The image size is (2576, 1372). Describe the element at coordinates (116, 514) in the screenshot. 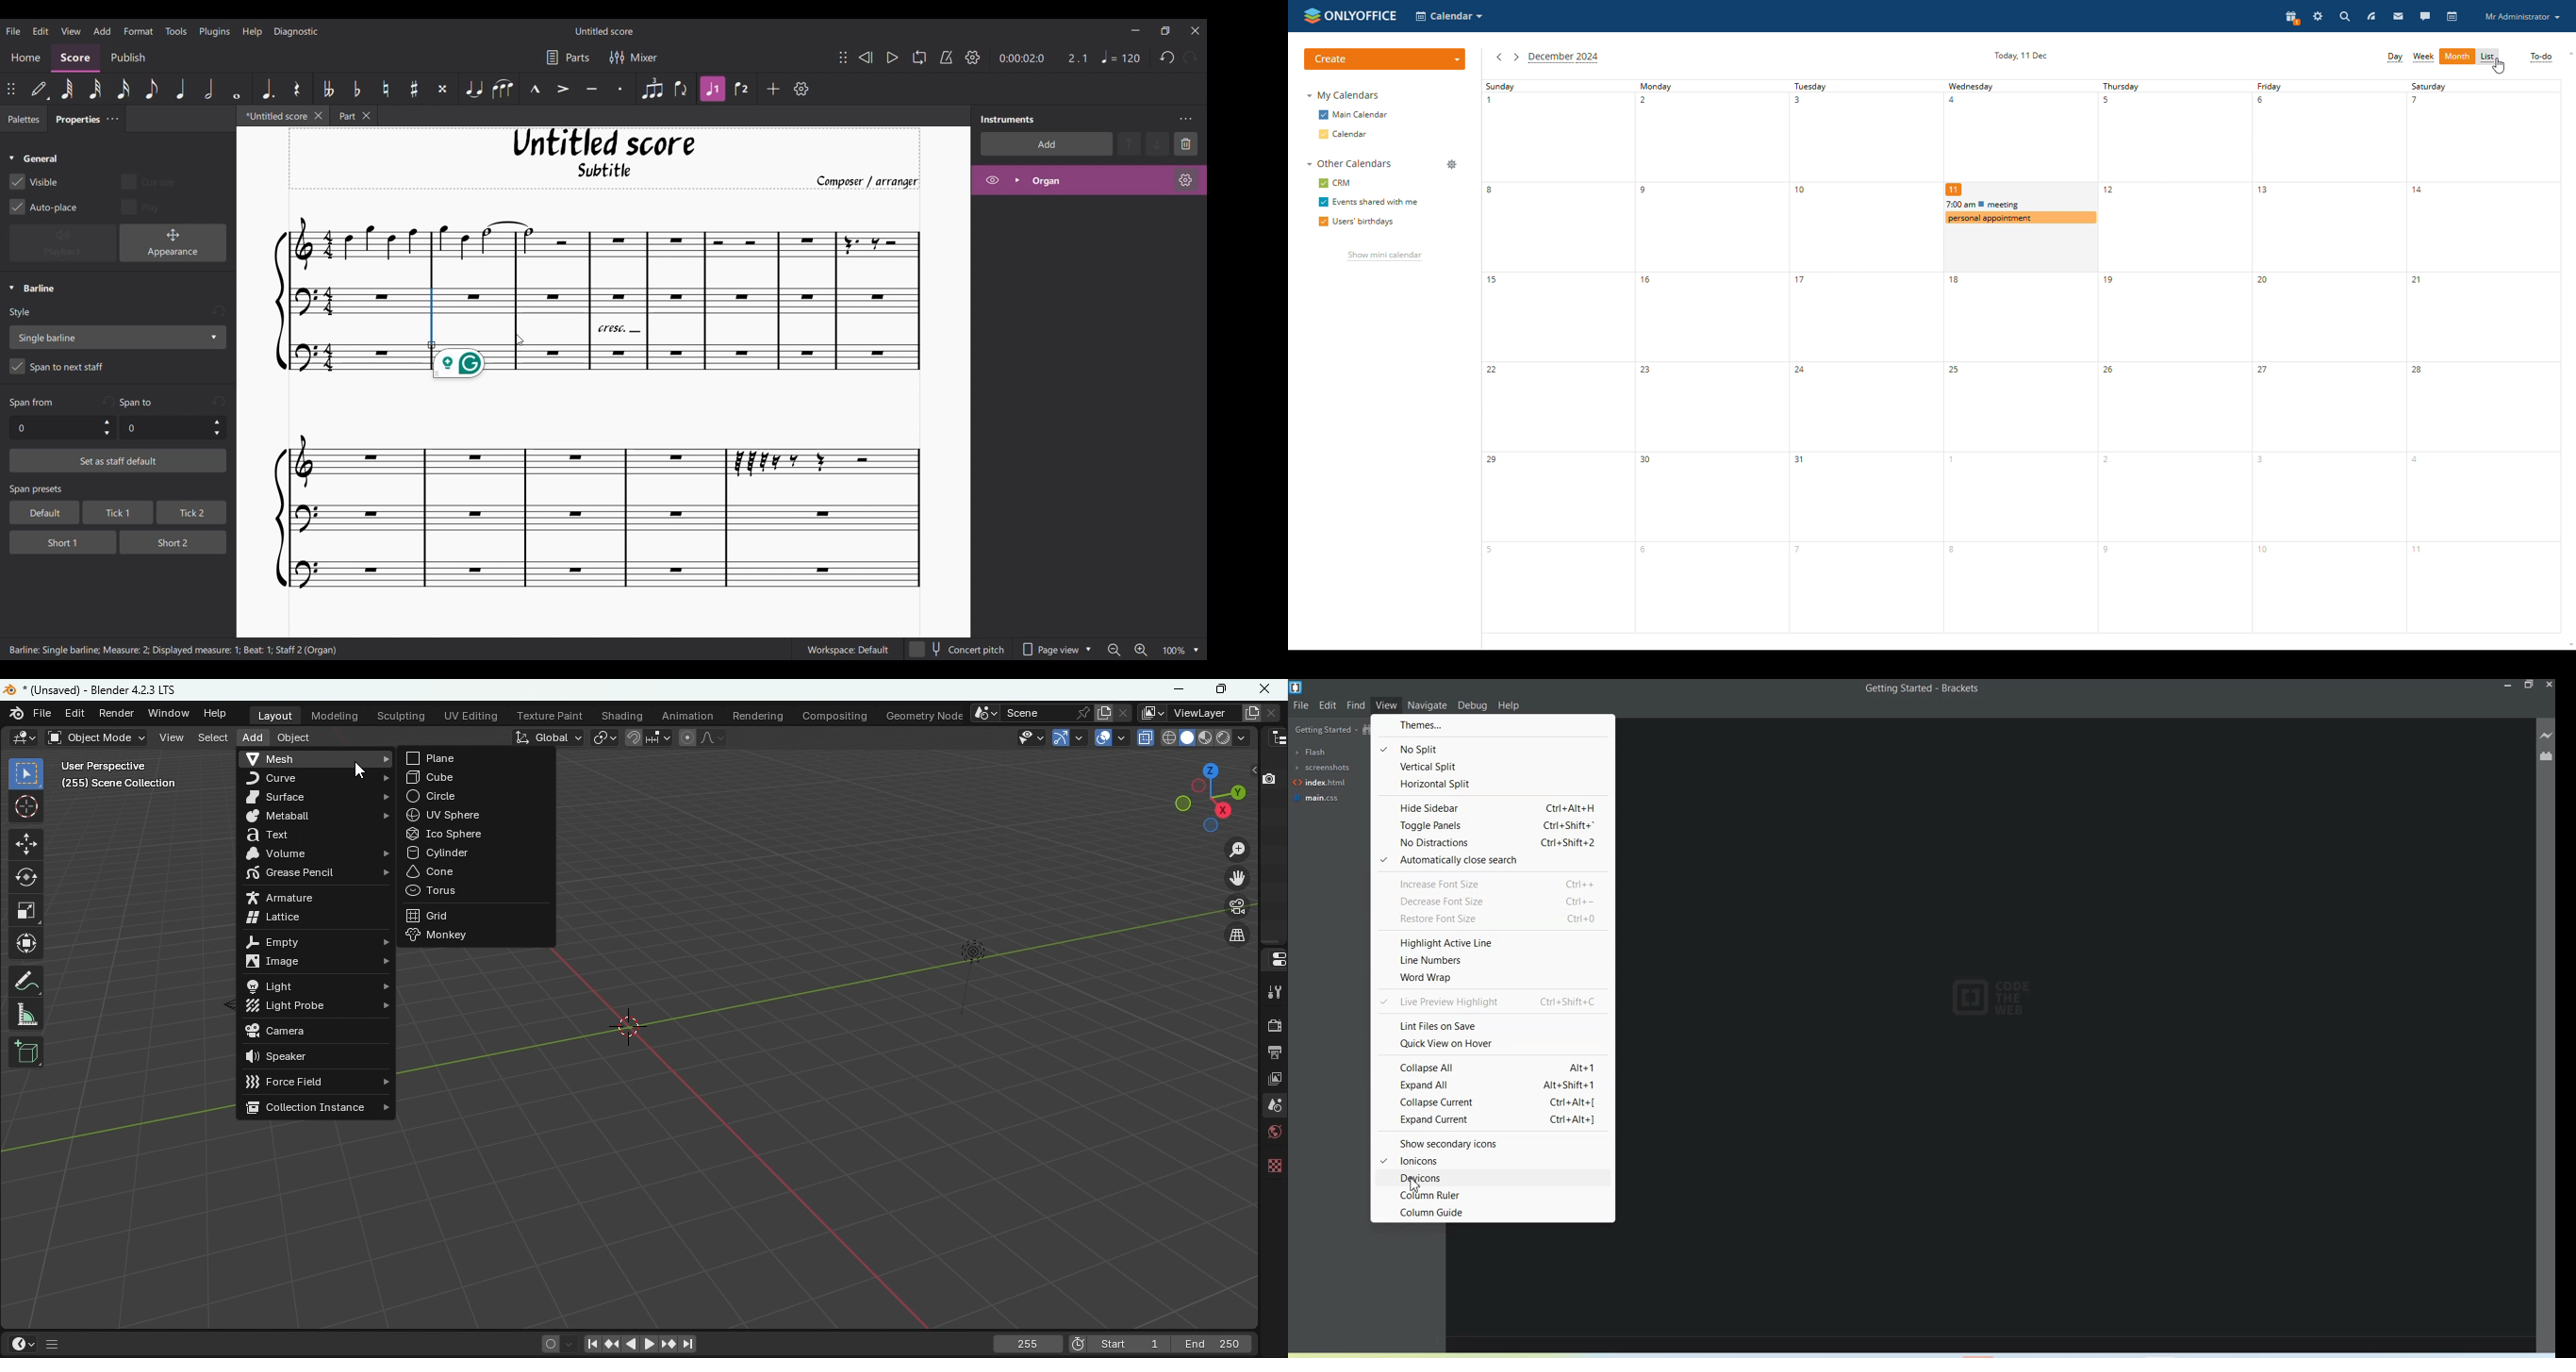

I see `tick 1` at that location.